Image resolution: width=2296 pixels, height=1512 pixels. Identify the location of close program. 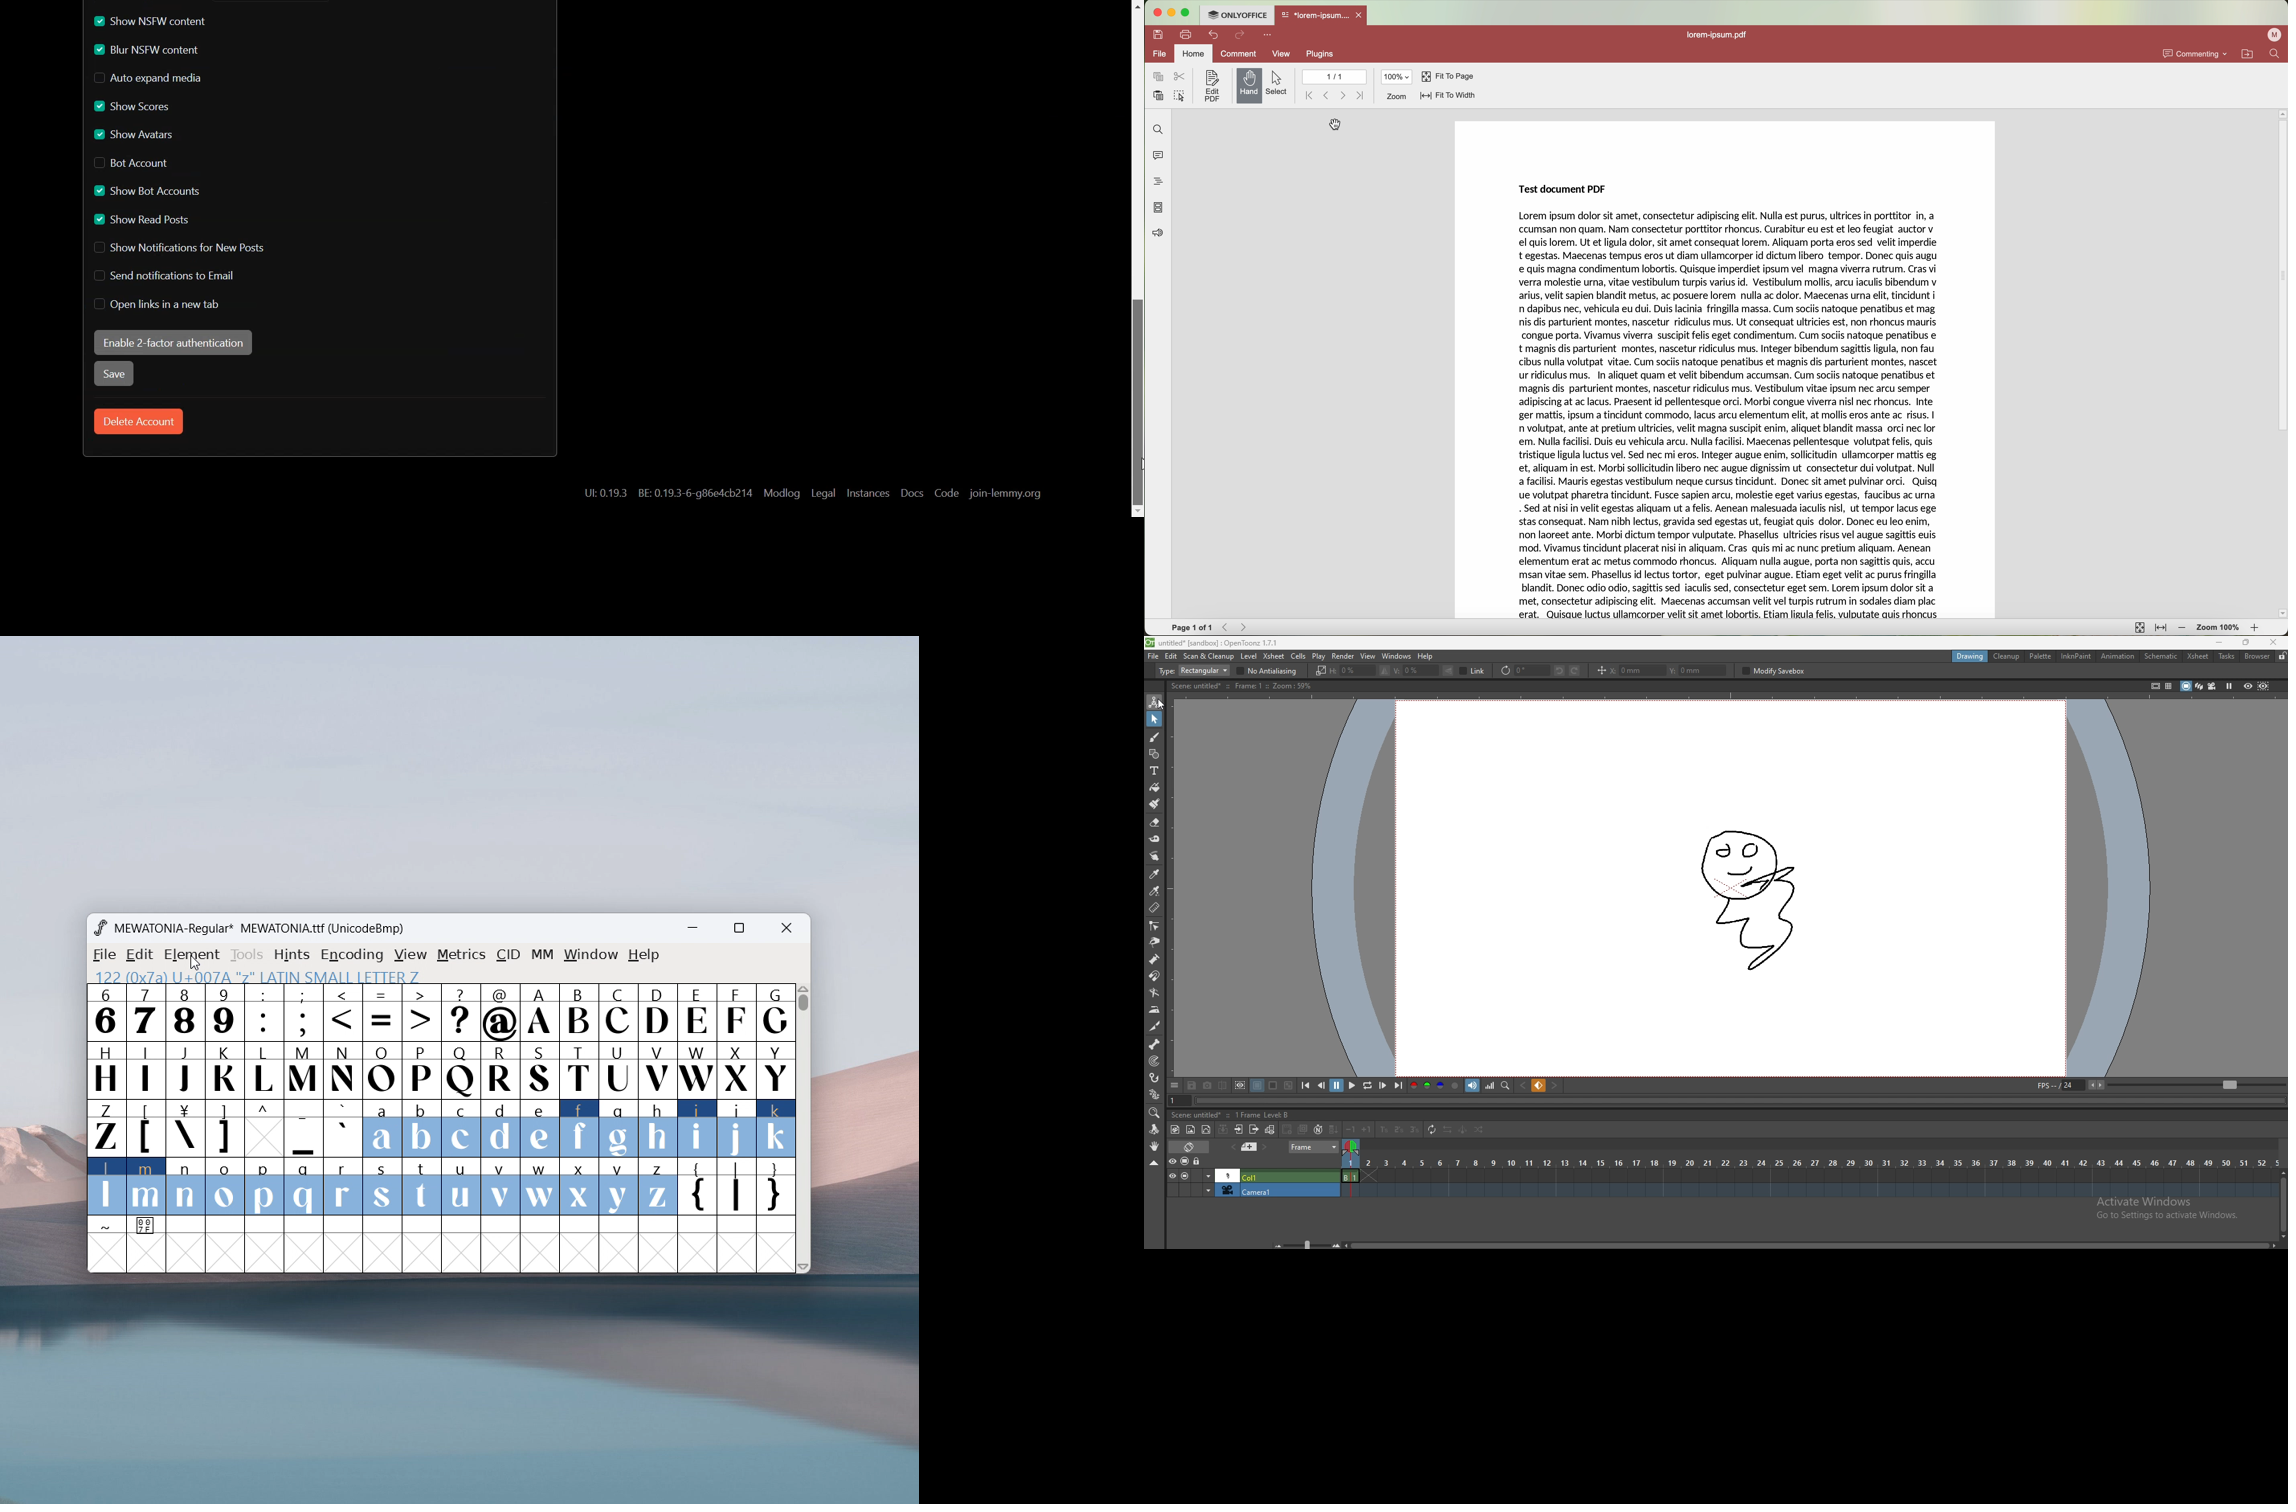
(1154, 12).